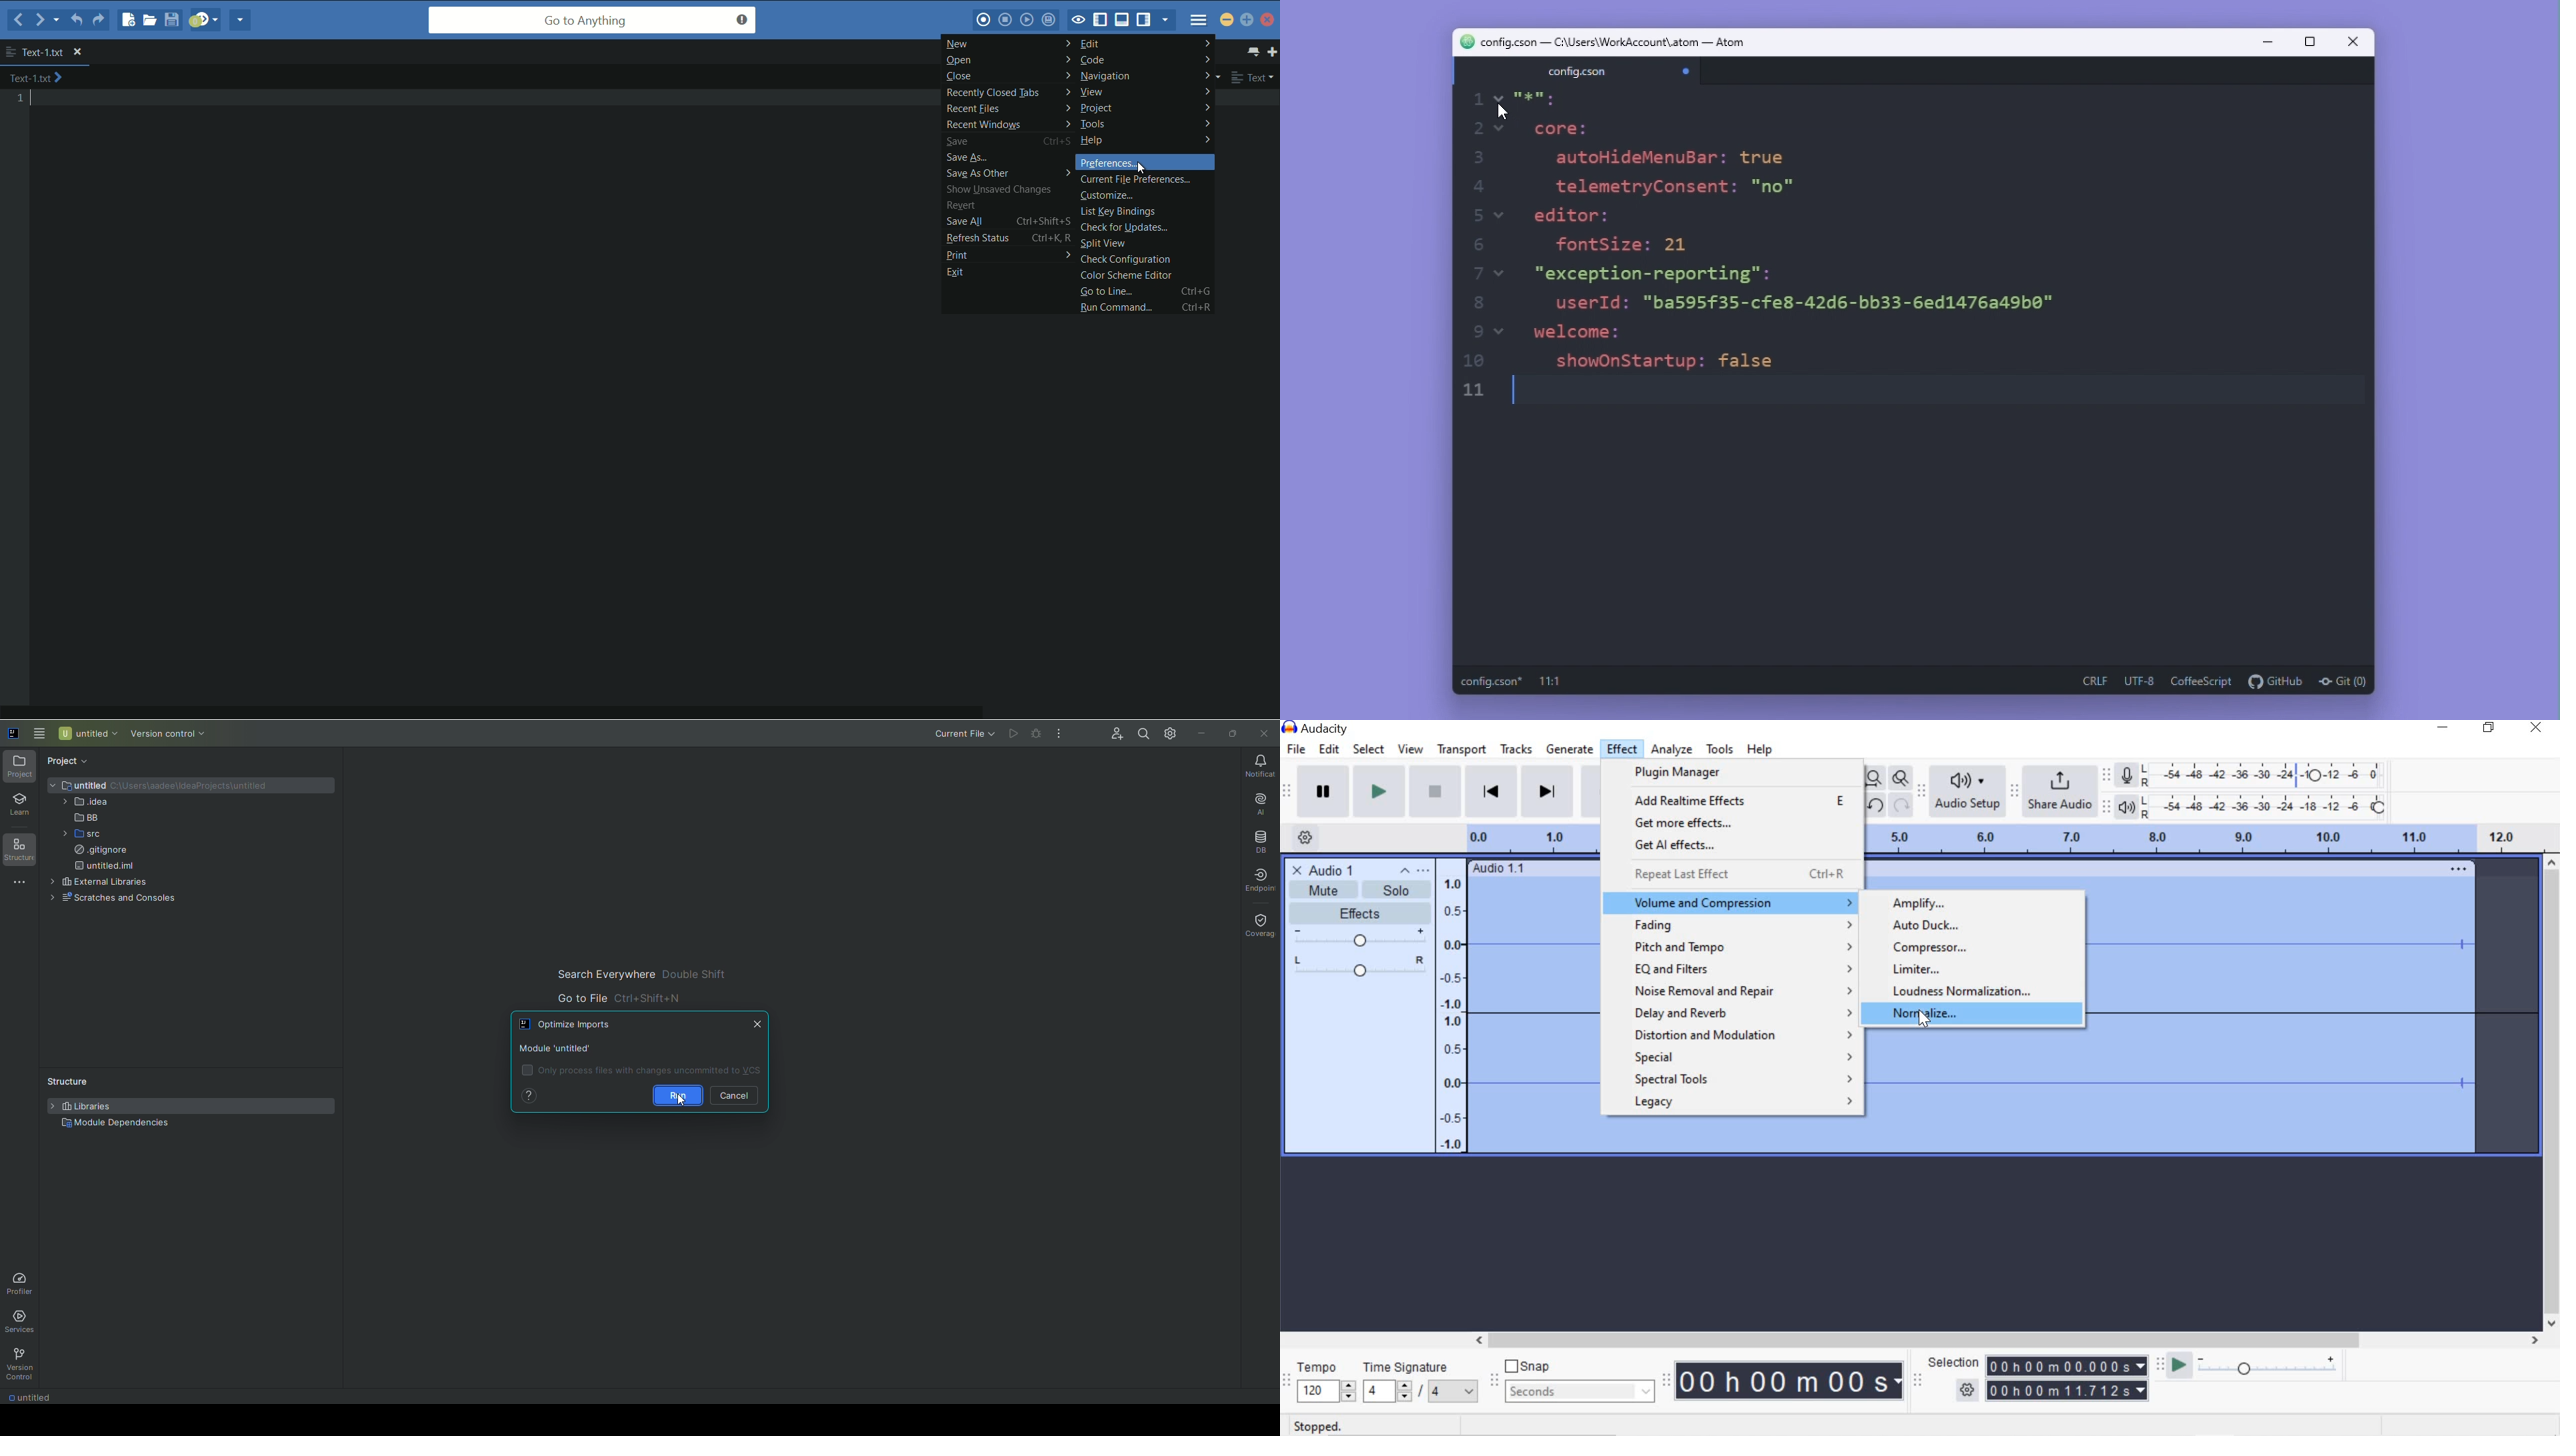  I want to click on scrollbar, so click(2005, 1339).